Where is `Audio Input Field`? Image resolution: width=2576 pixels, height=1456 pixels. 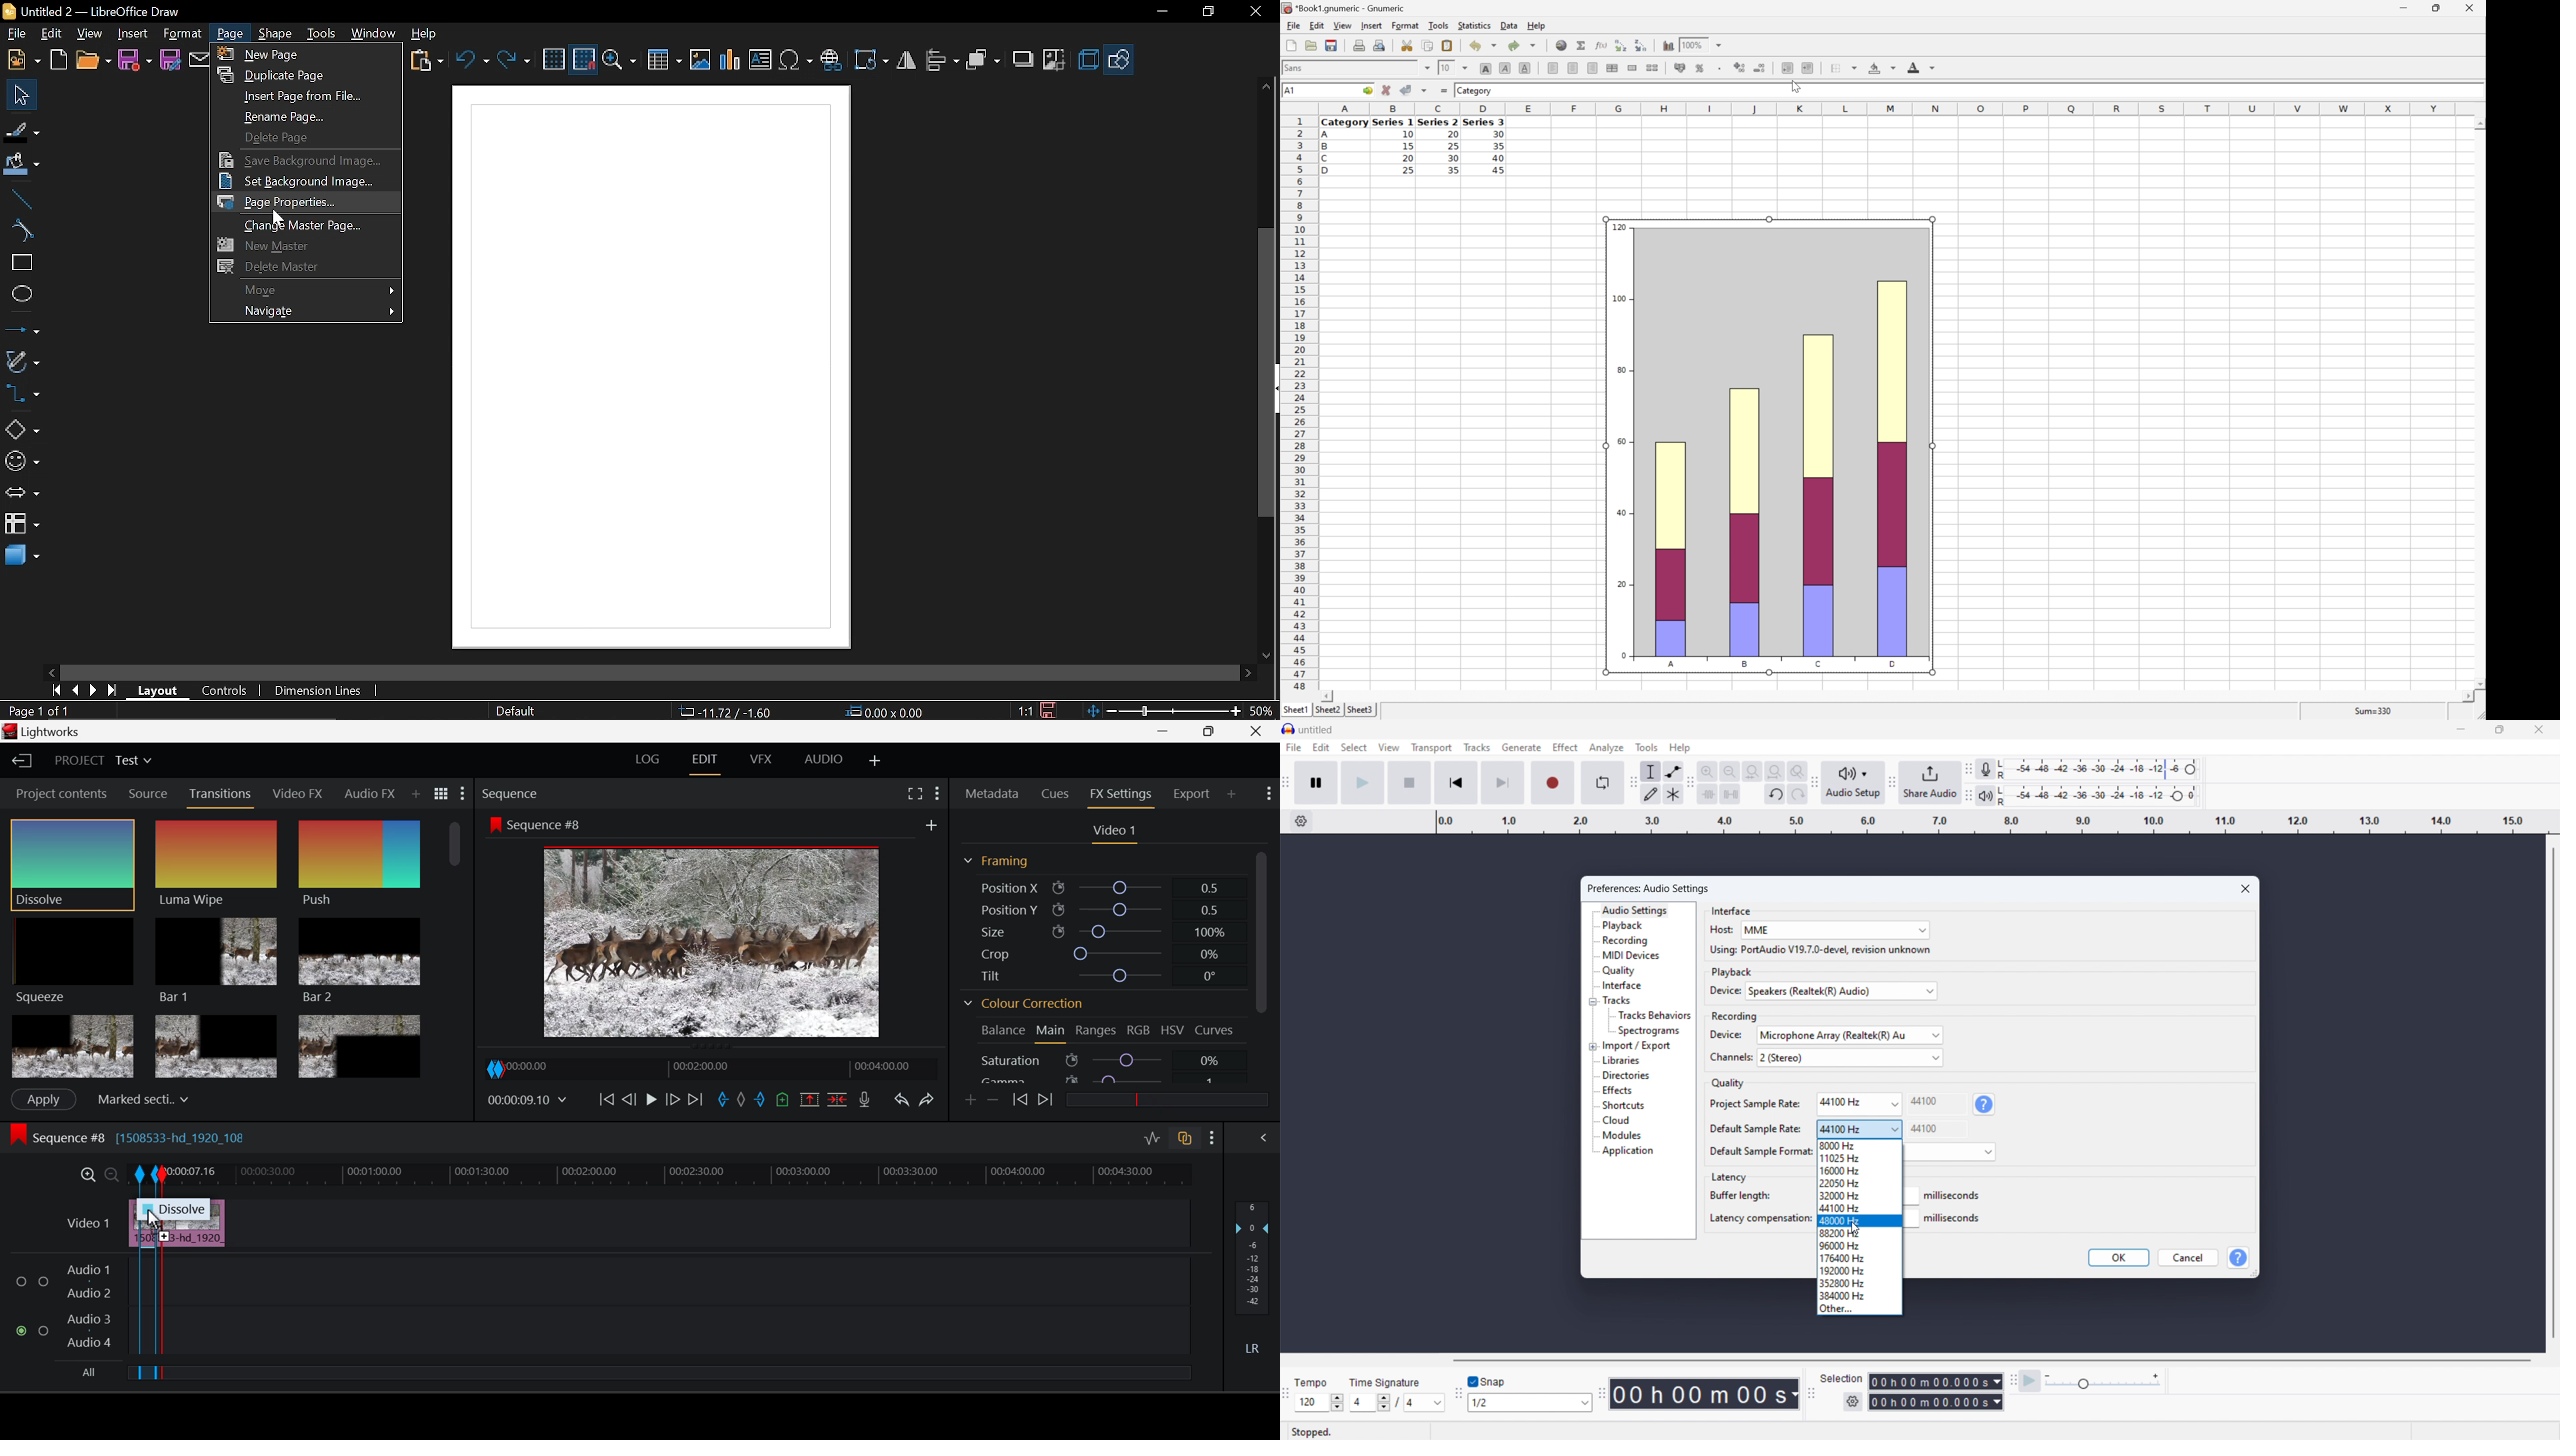
Audio Input Field is located at coordinates (675, 1333).